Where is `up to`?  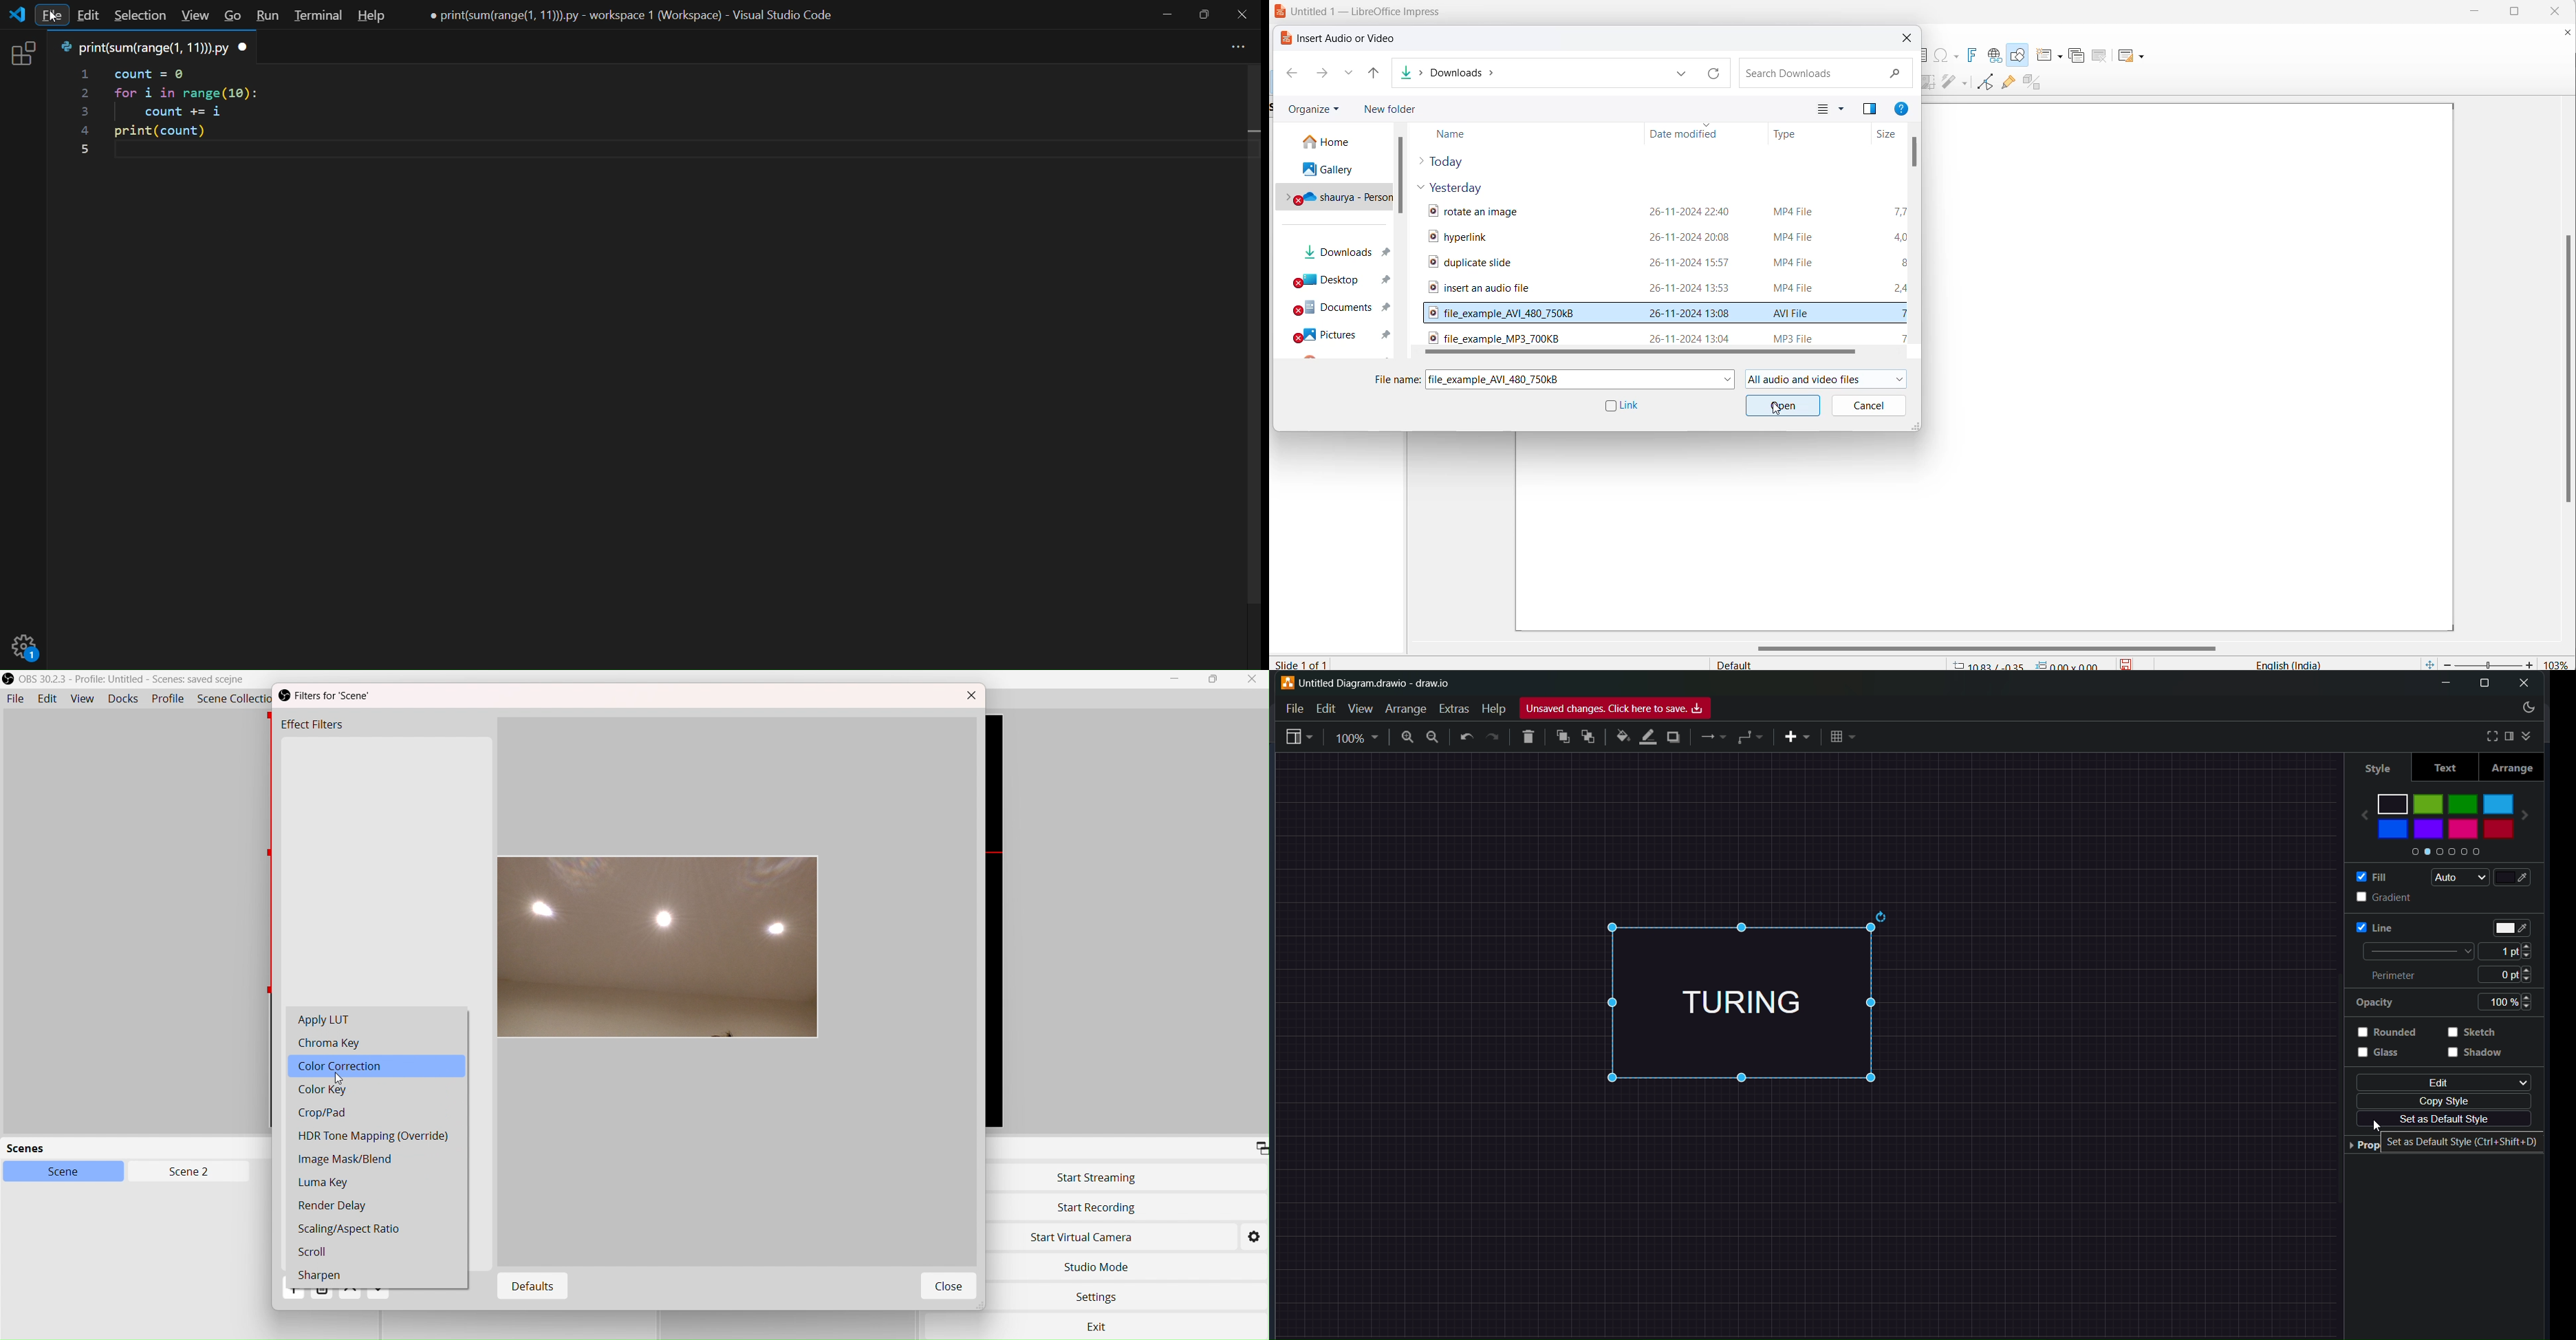
up to is located at coordinates (1375, 73).